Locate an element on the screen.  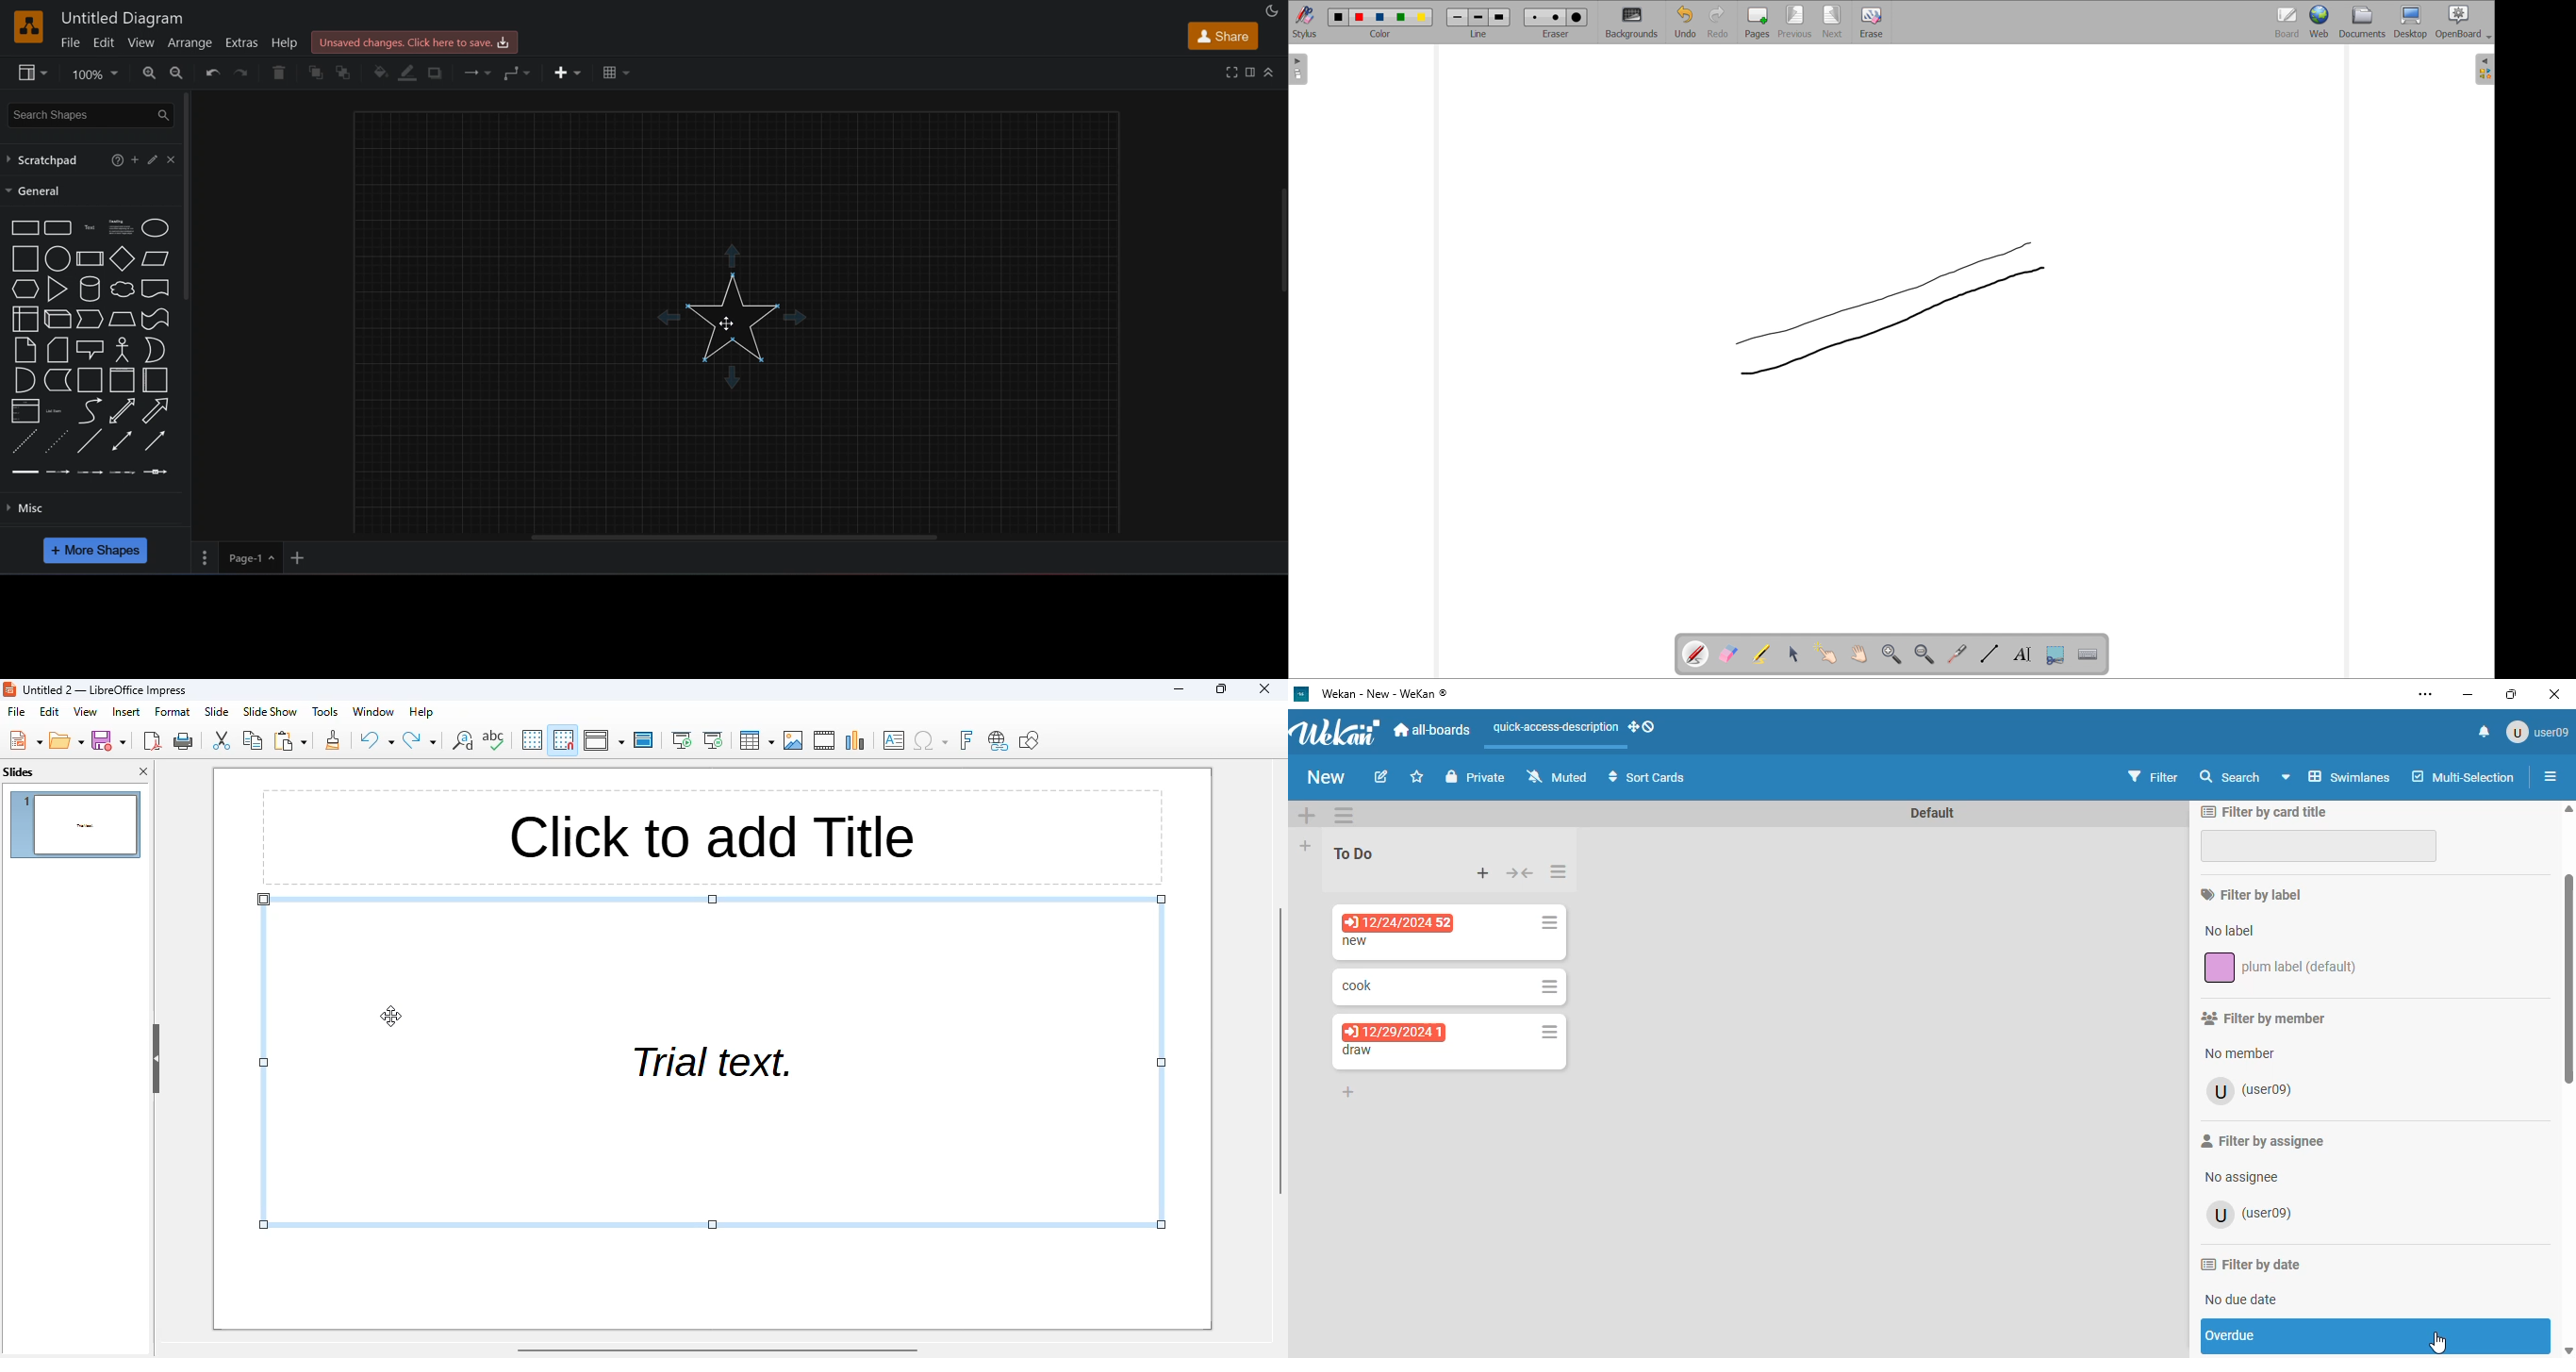
toggle stylus is located at coordinates (1305, 21).